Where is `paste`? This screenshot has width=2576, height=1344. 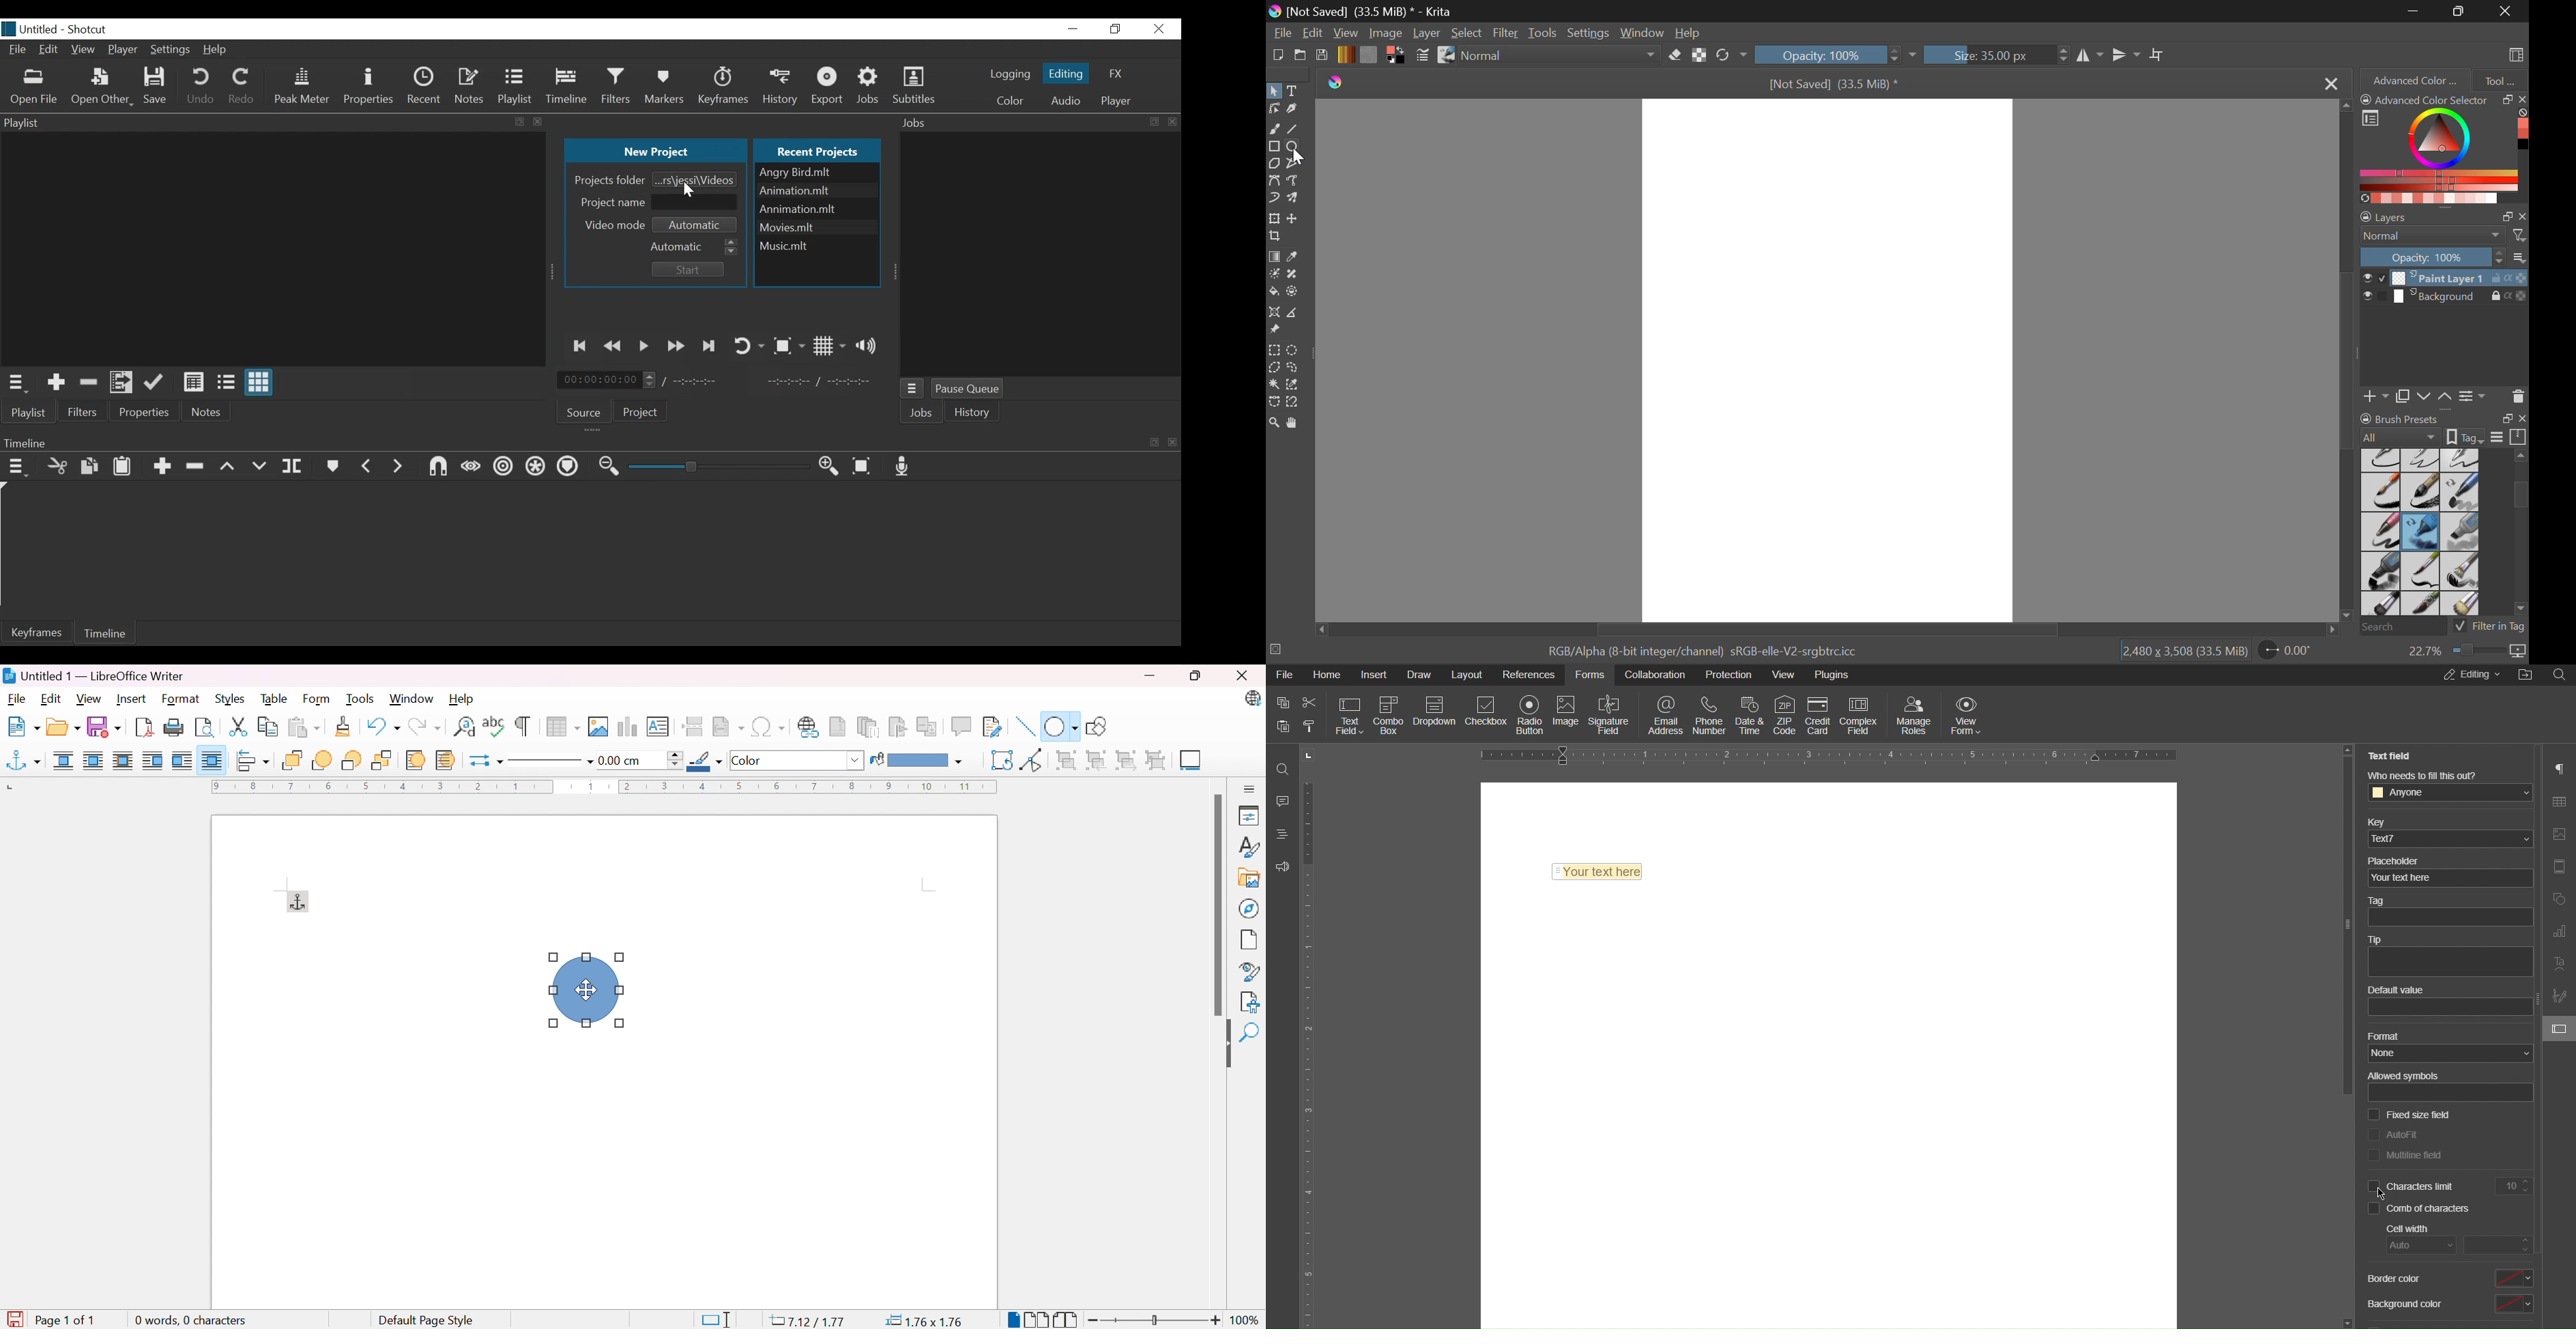 paste is located at coordinates (1309, 727).